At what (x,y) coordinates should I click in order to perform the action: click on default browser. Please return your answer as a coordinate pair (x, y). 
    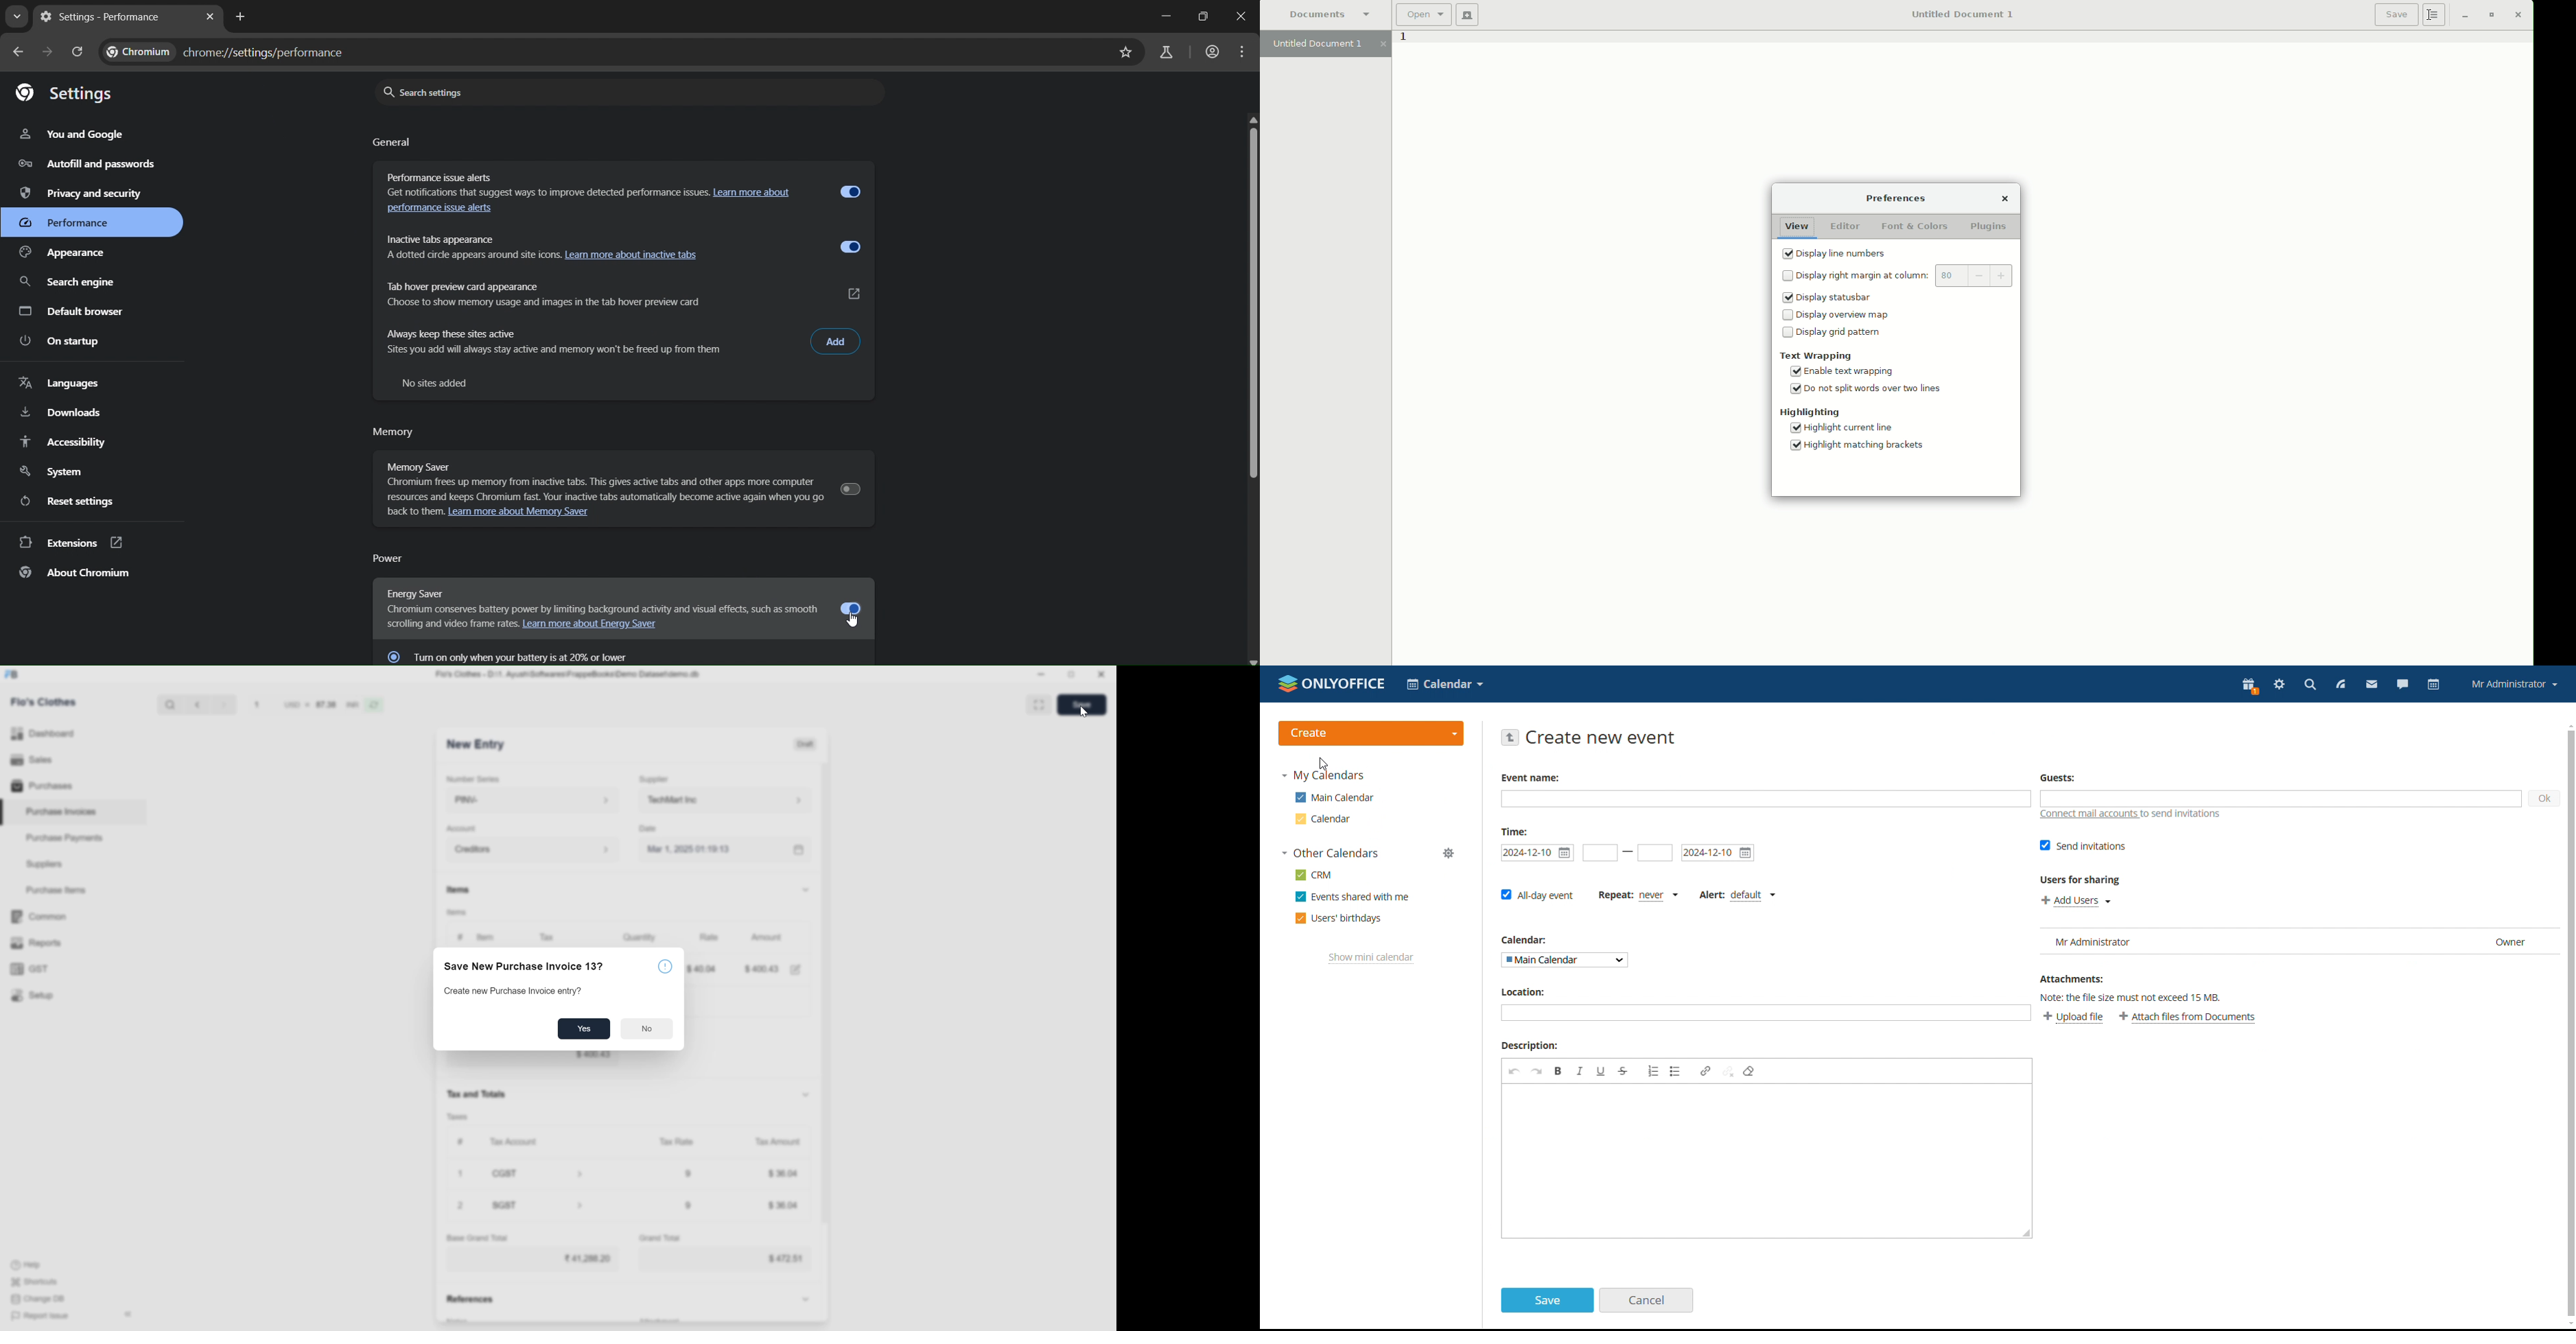
    Looking at the image, I should click on (72, 311).